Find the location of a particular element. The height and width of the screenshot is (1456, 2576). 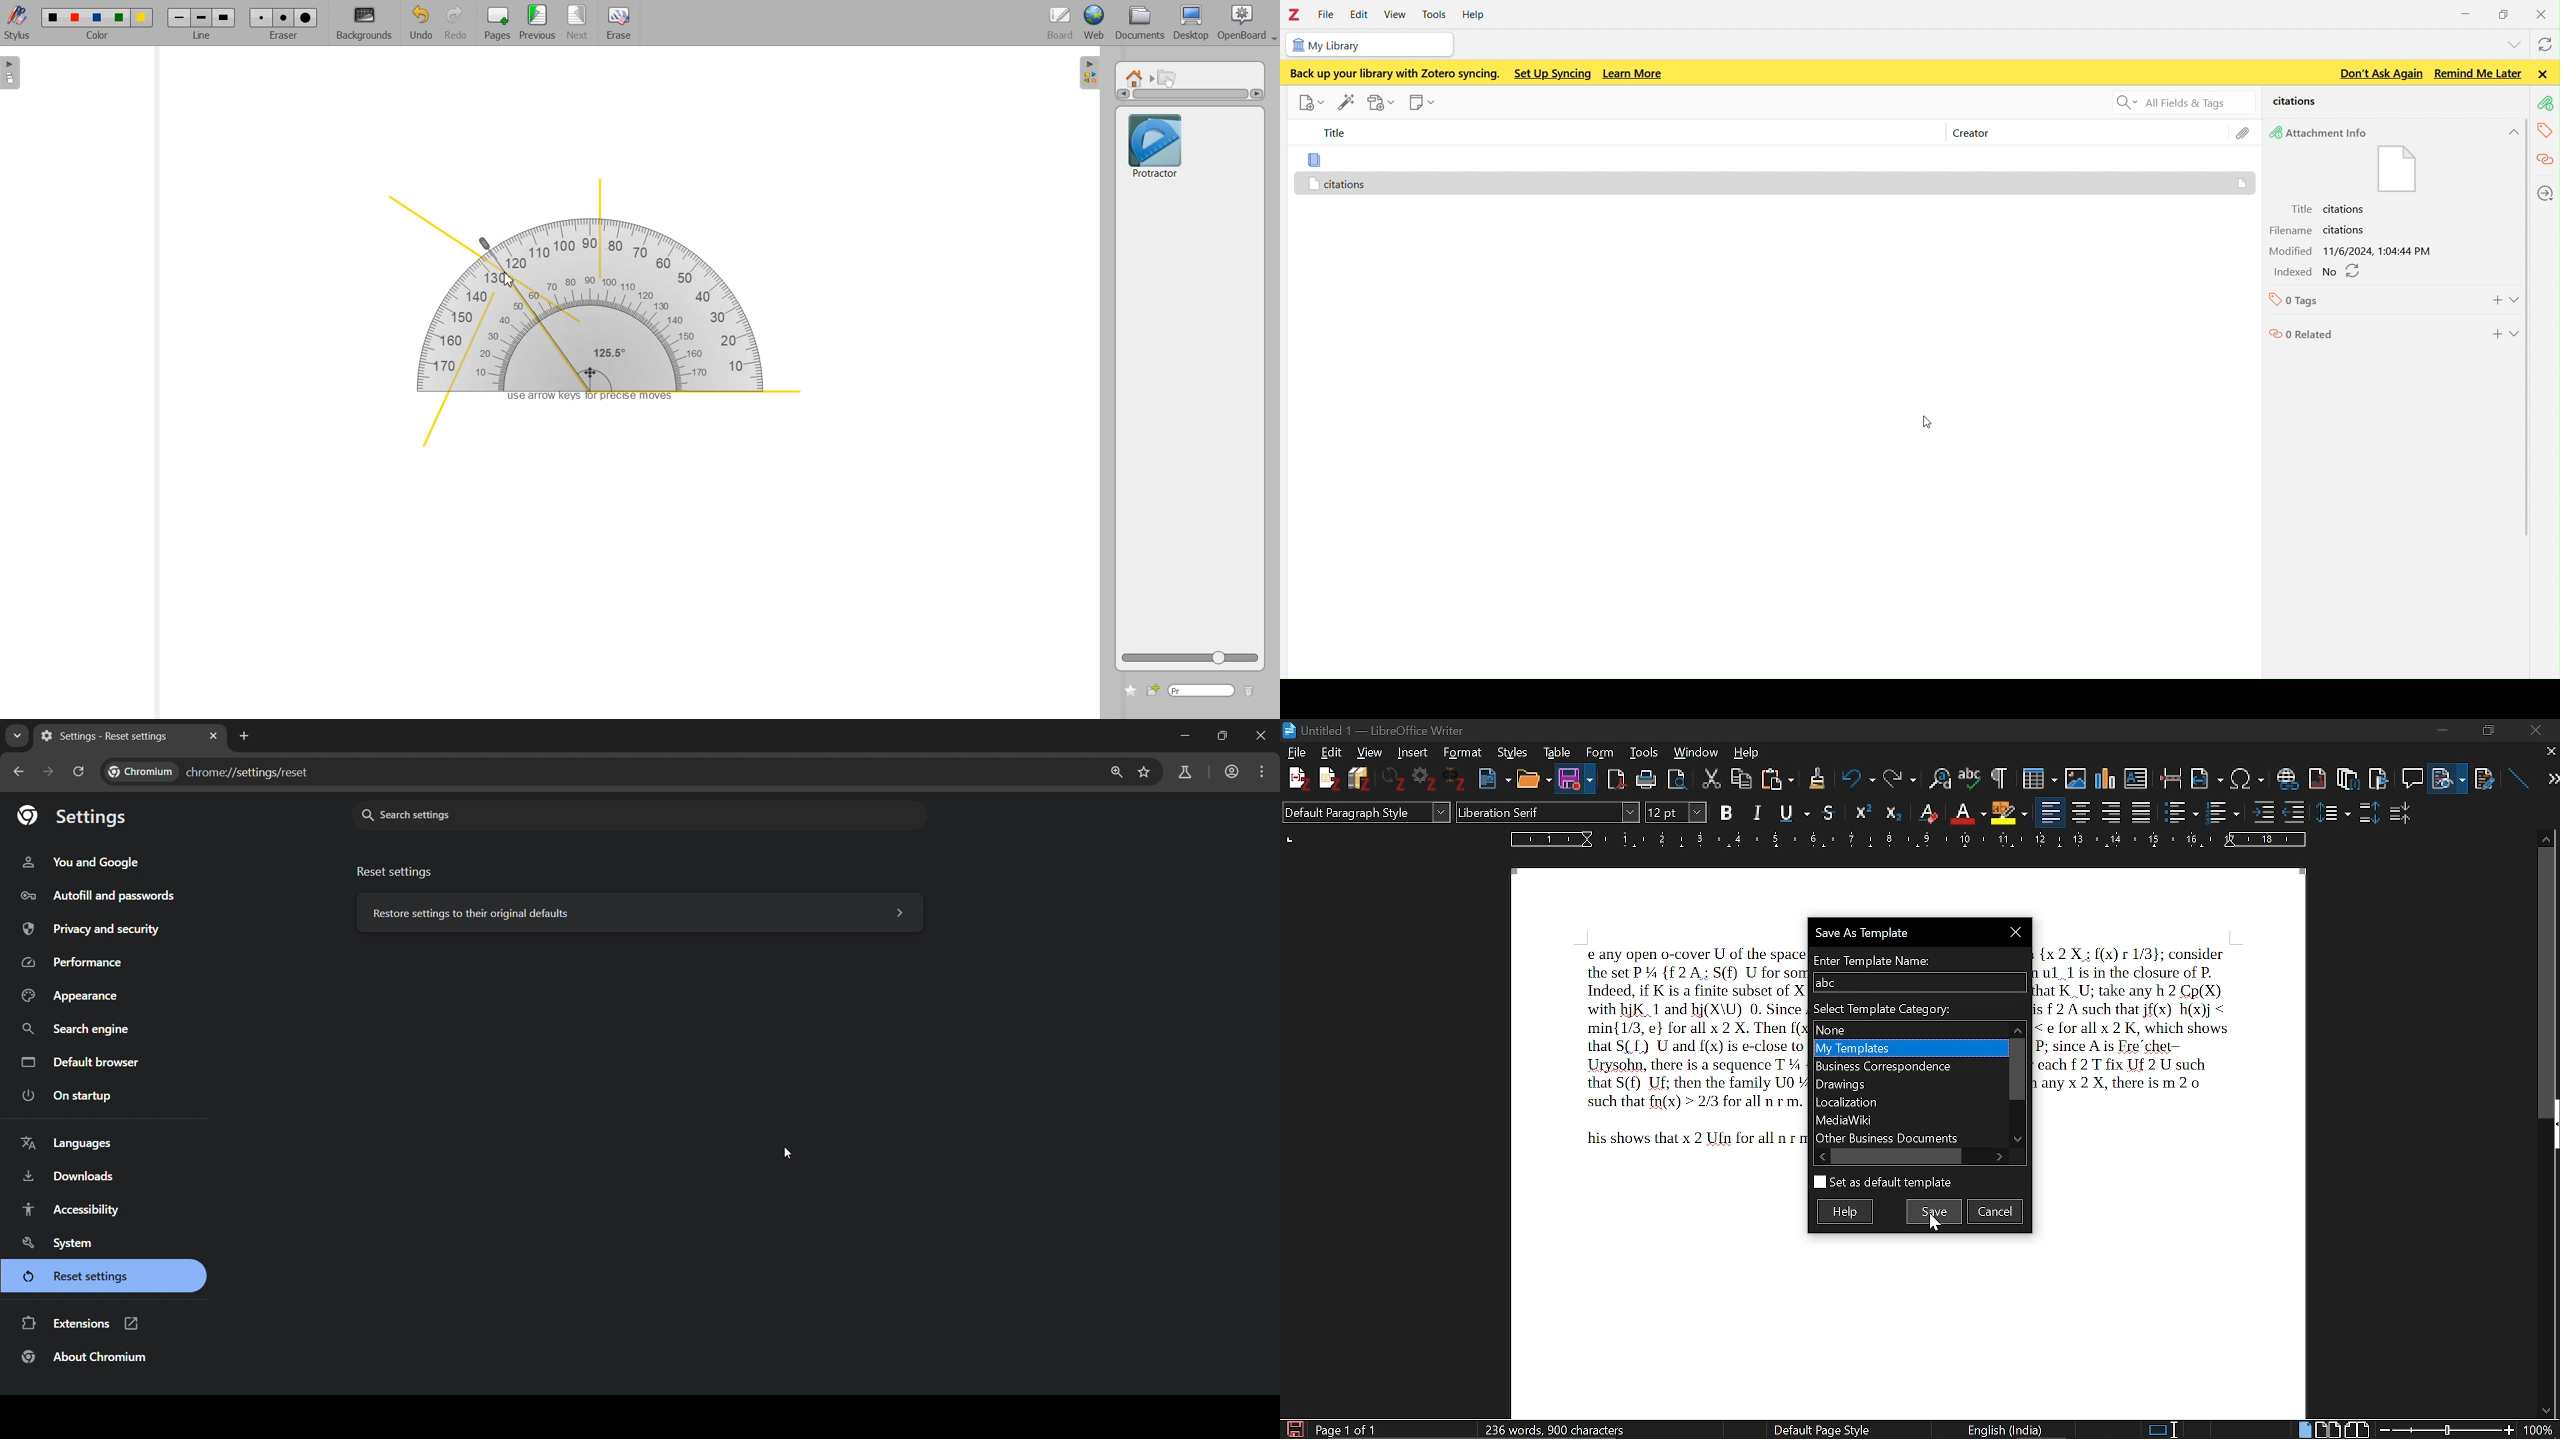

Align right is located at coordinates (2113, 811).